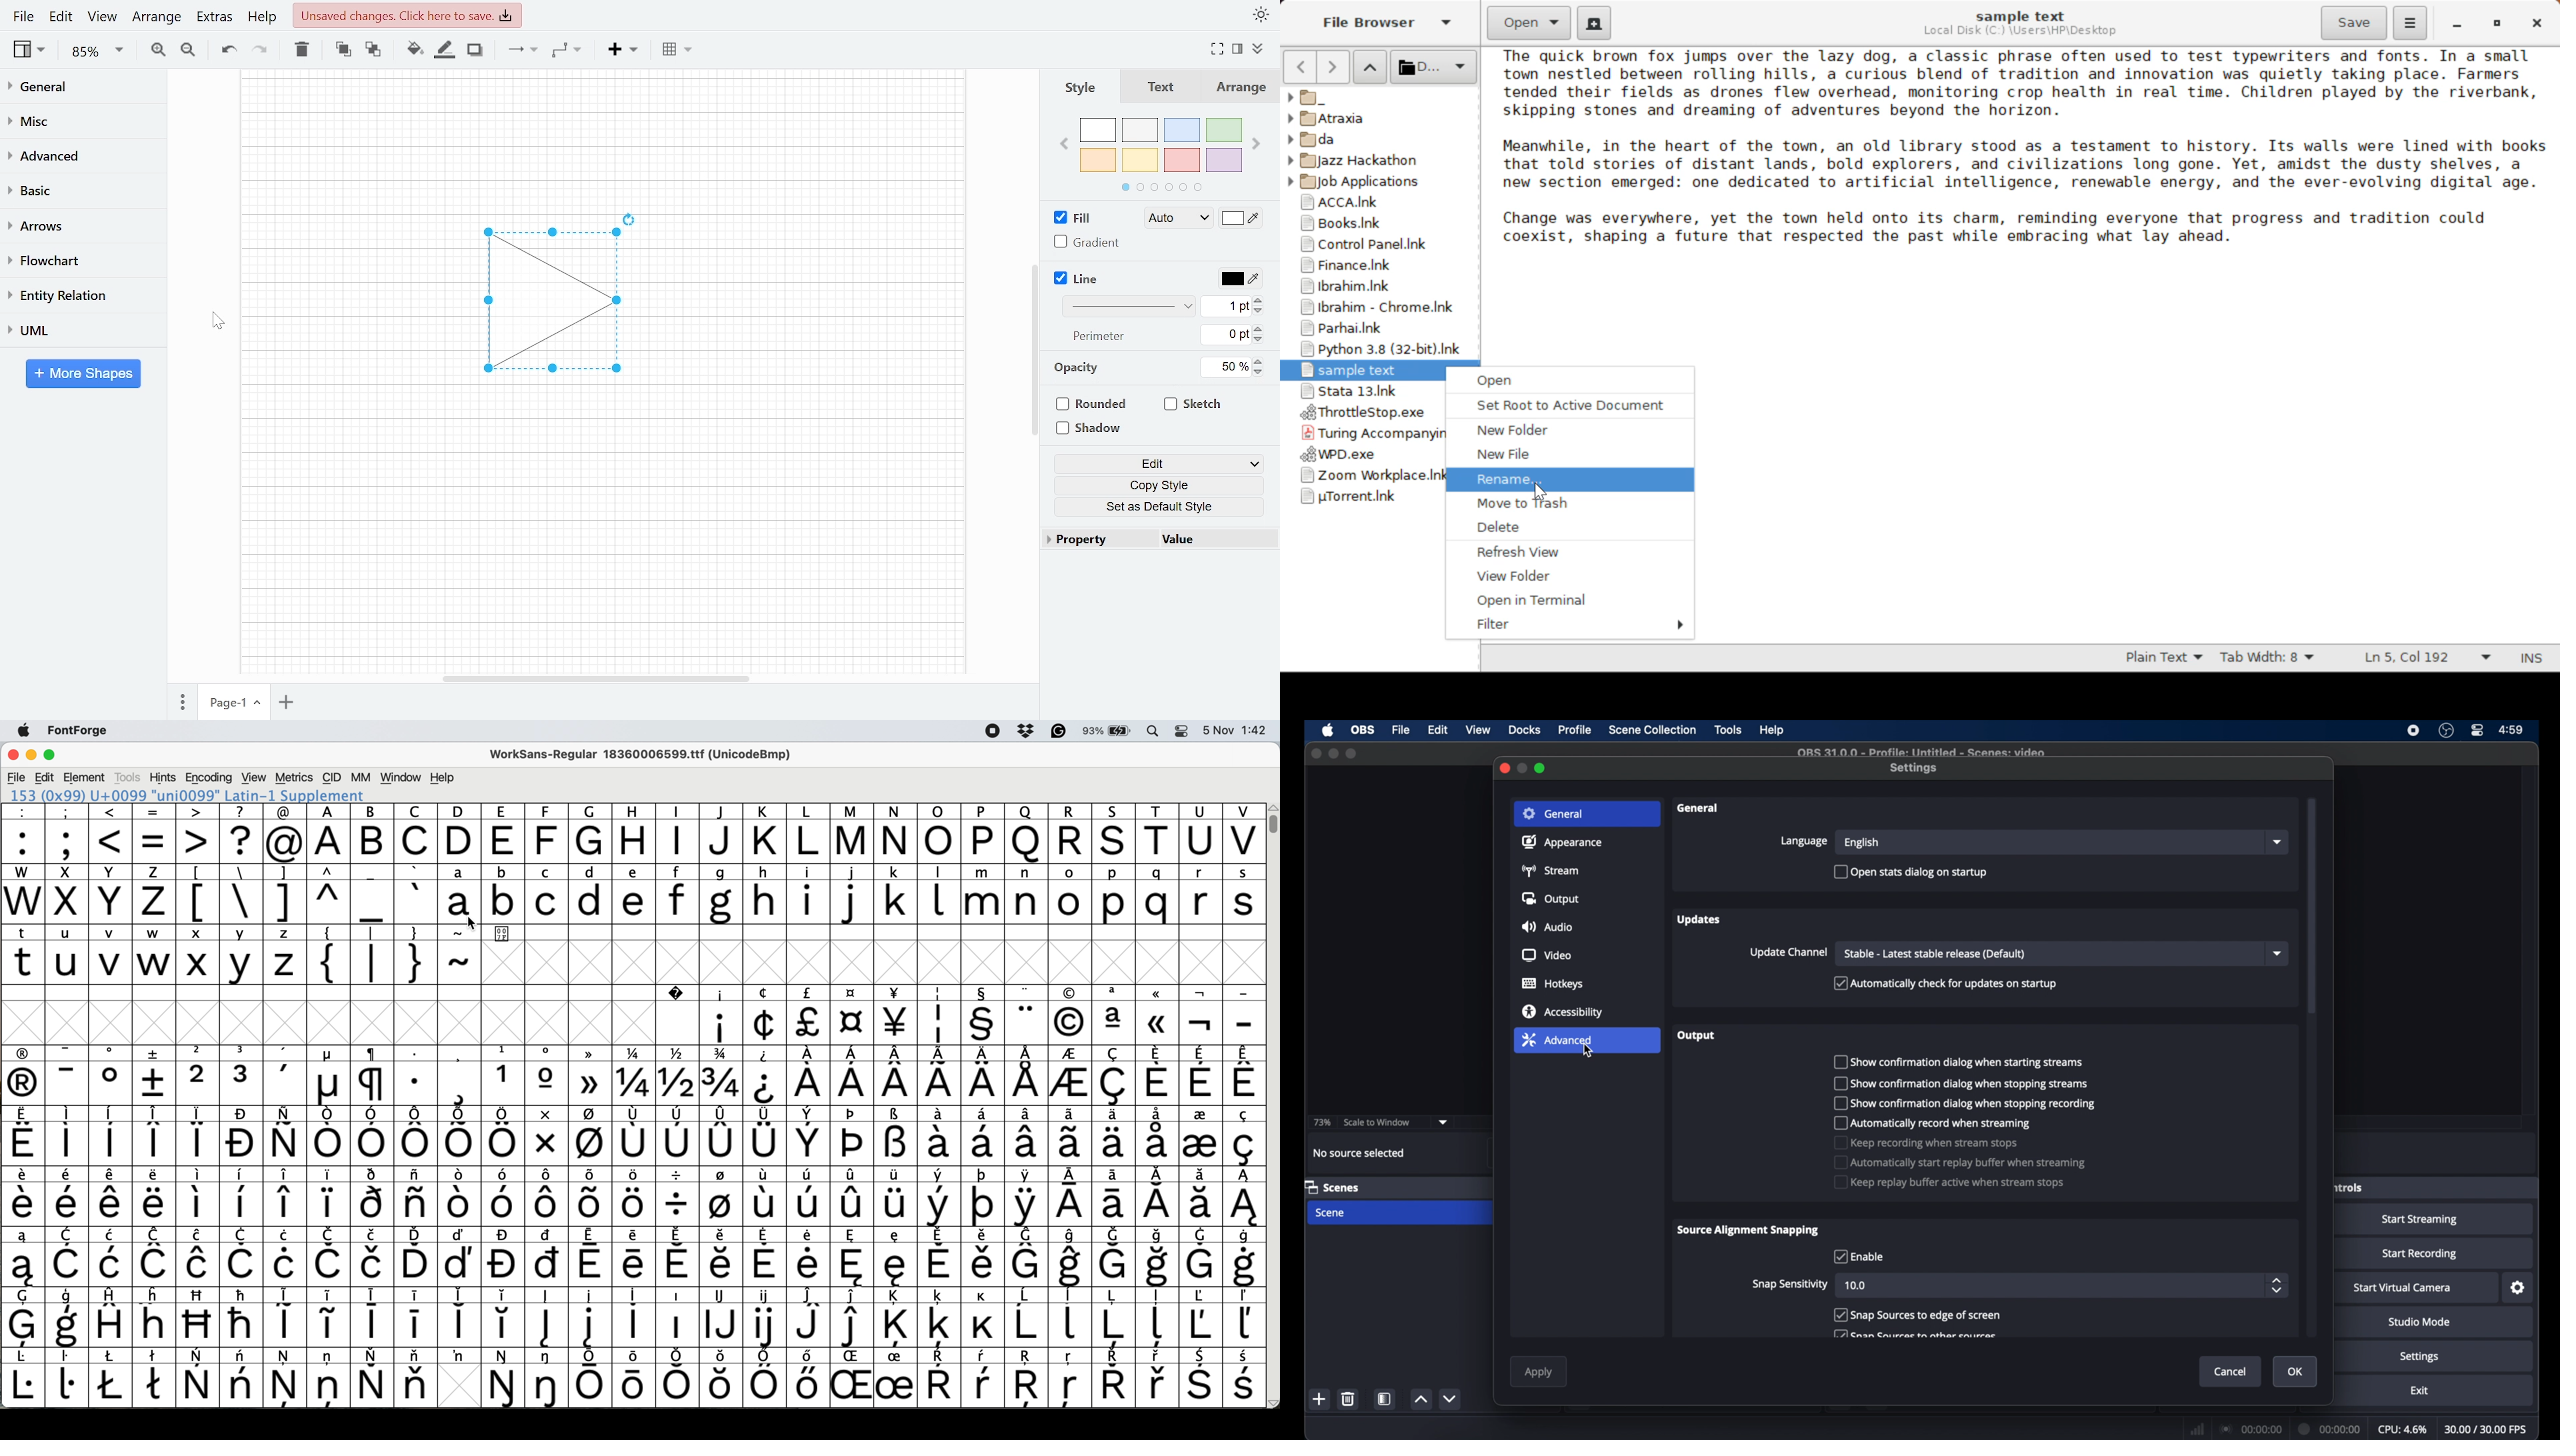 The image size is (2576, 1456). Describe the element at coordinates (1361, 730) in the screenshot. I see `obs` at that location.